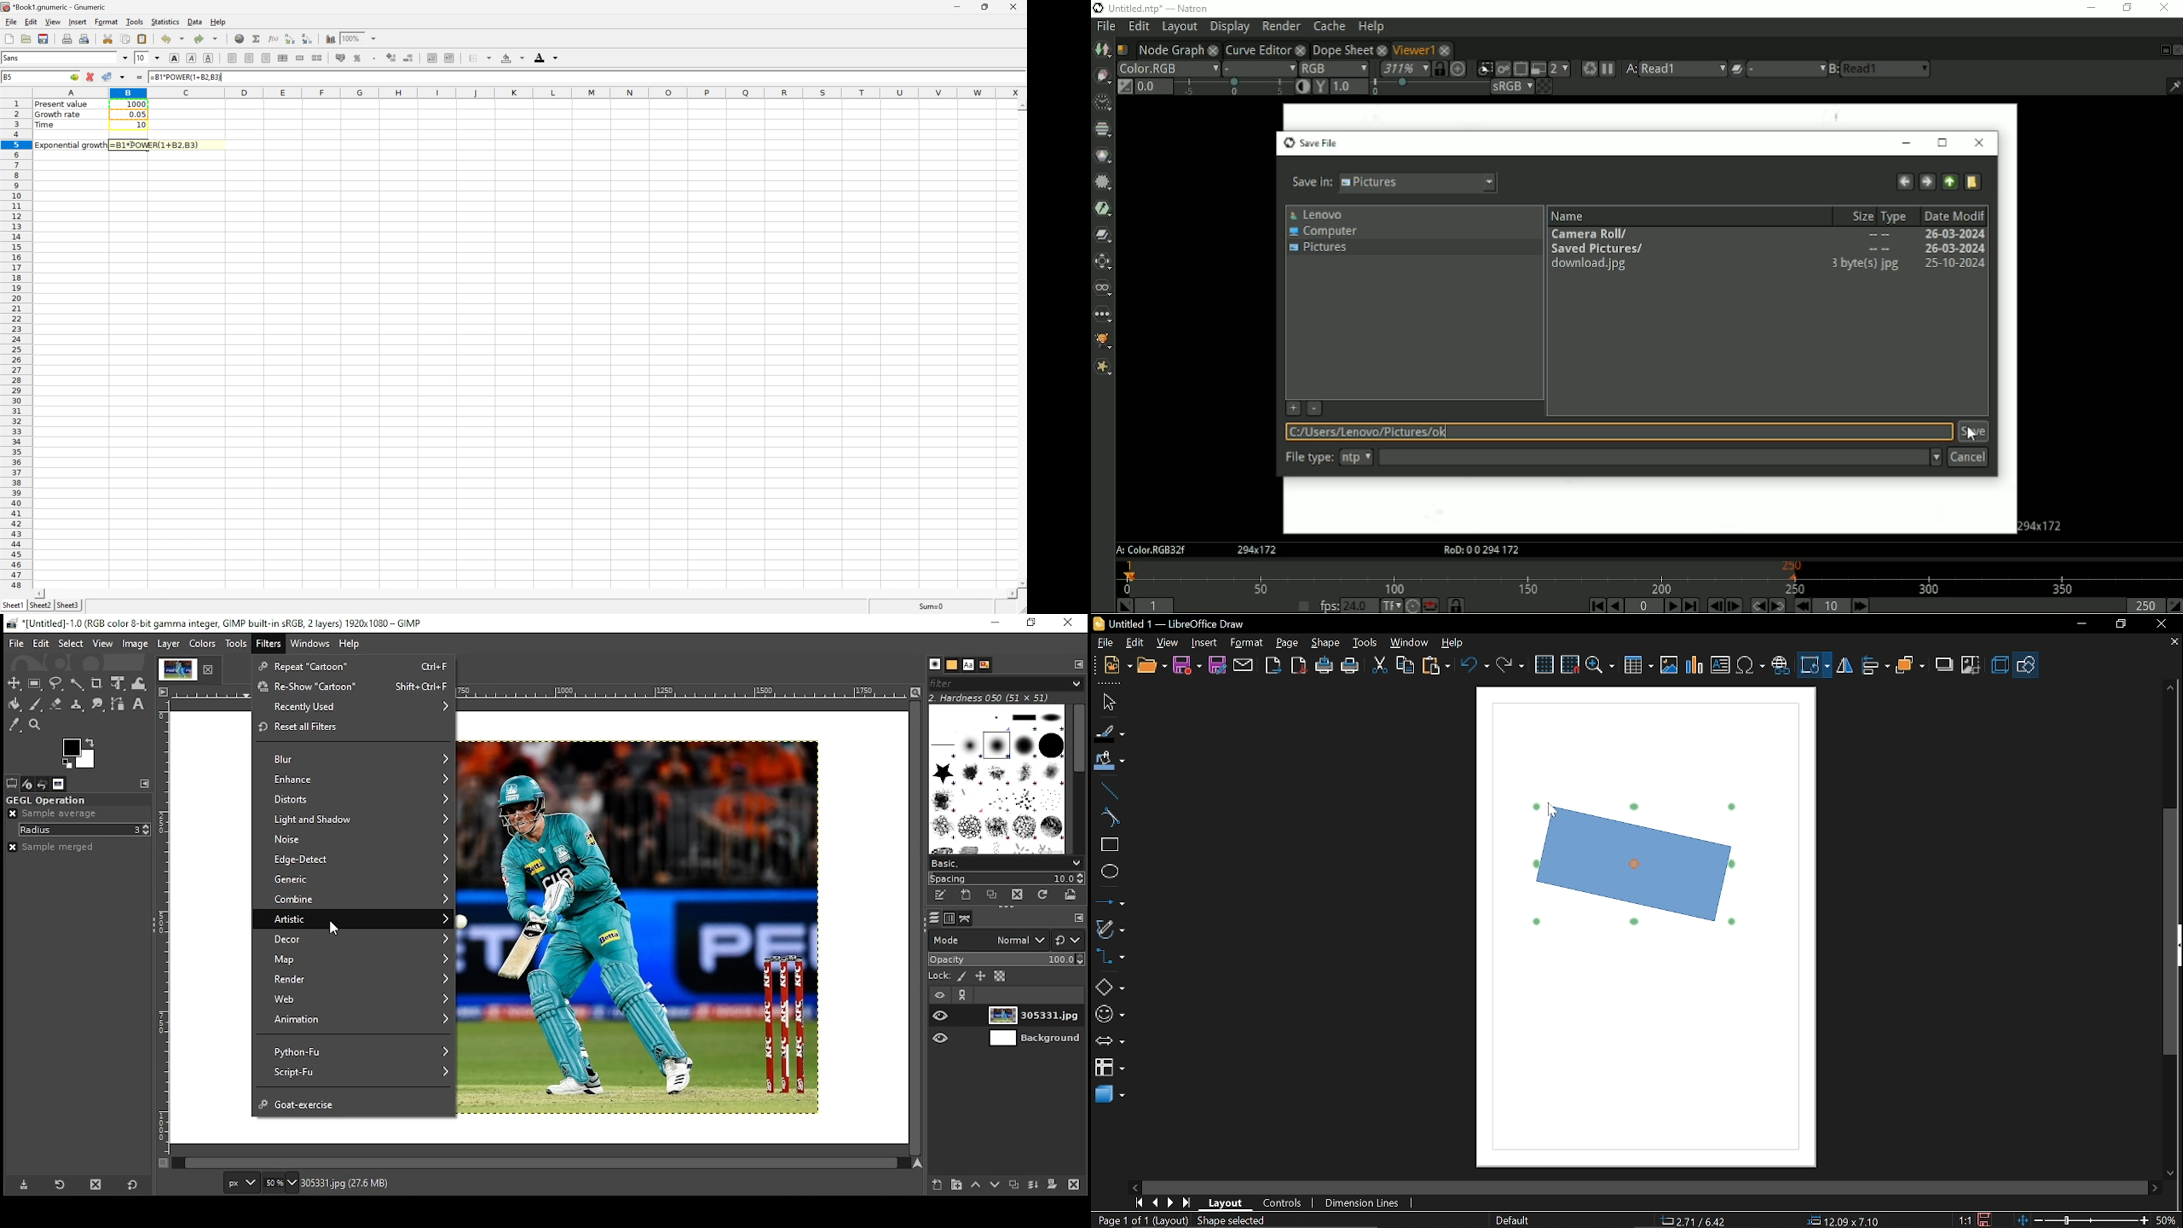 This screenshot has height=1232, width=2184. I want to click on recently used, so click(355, 707).